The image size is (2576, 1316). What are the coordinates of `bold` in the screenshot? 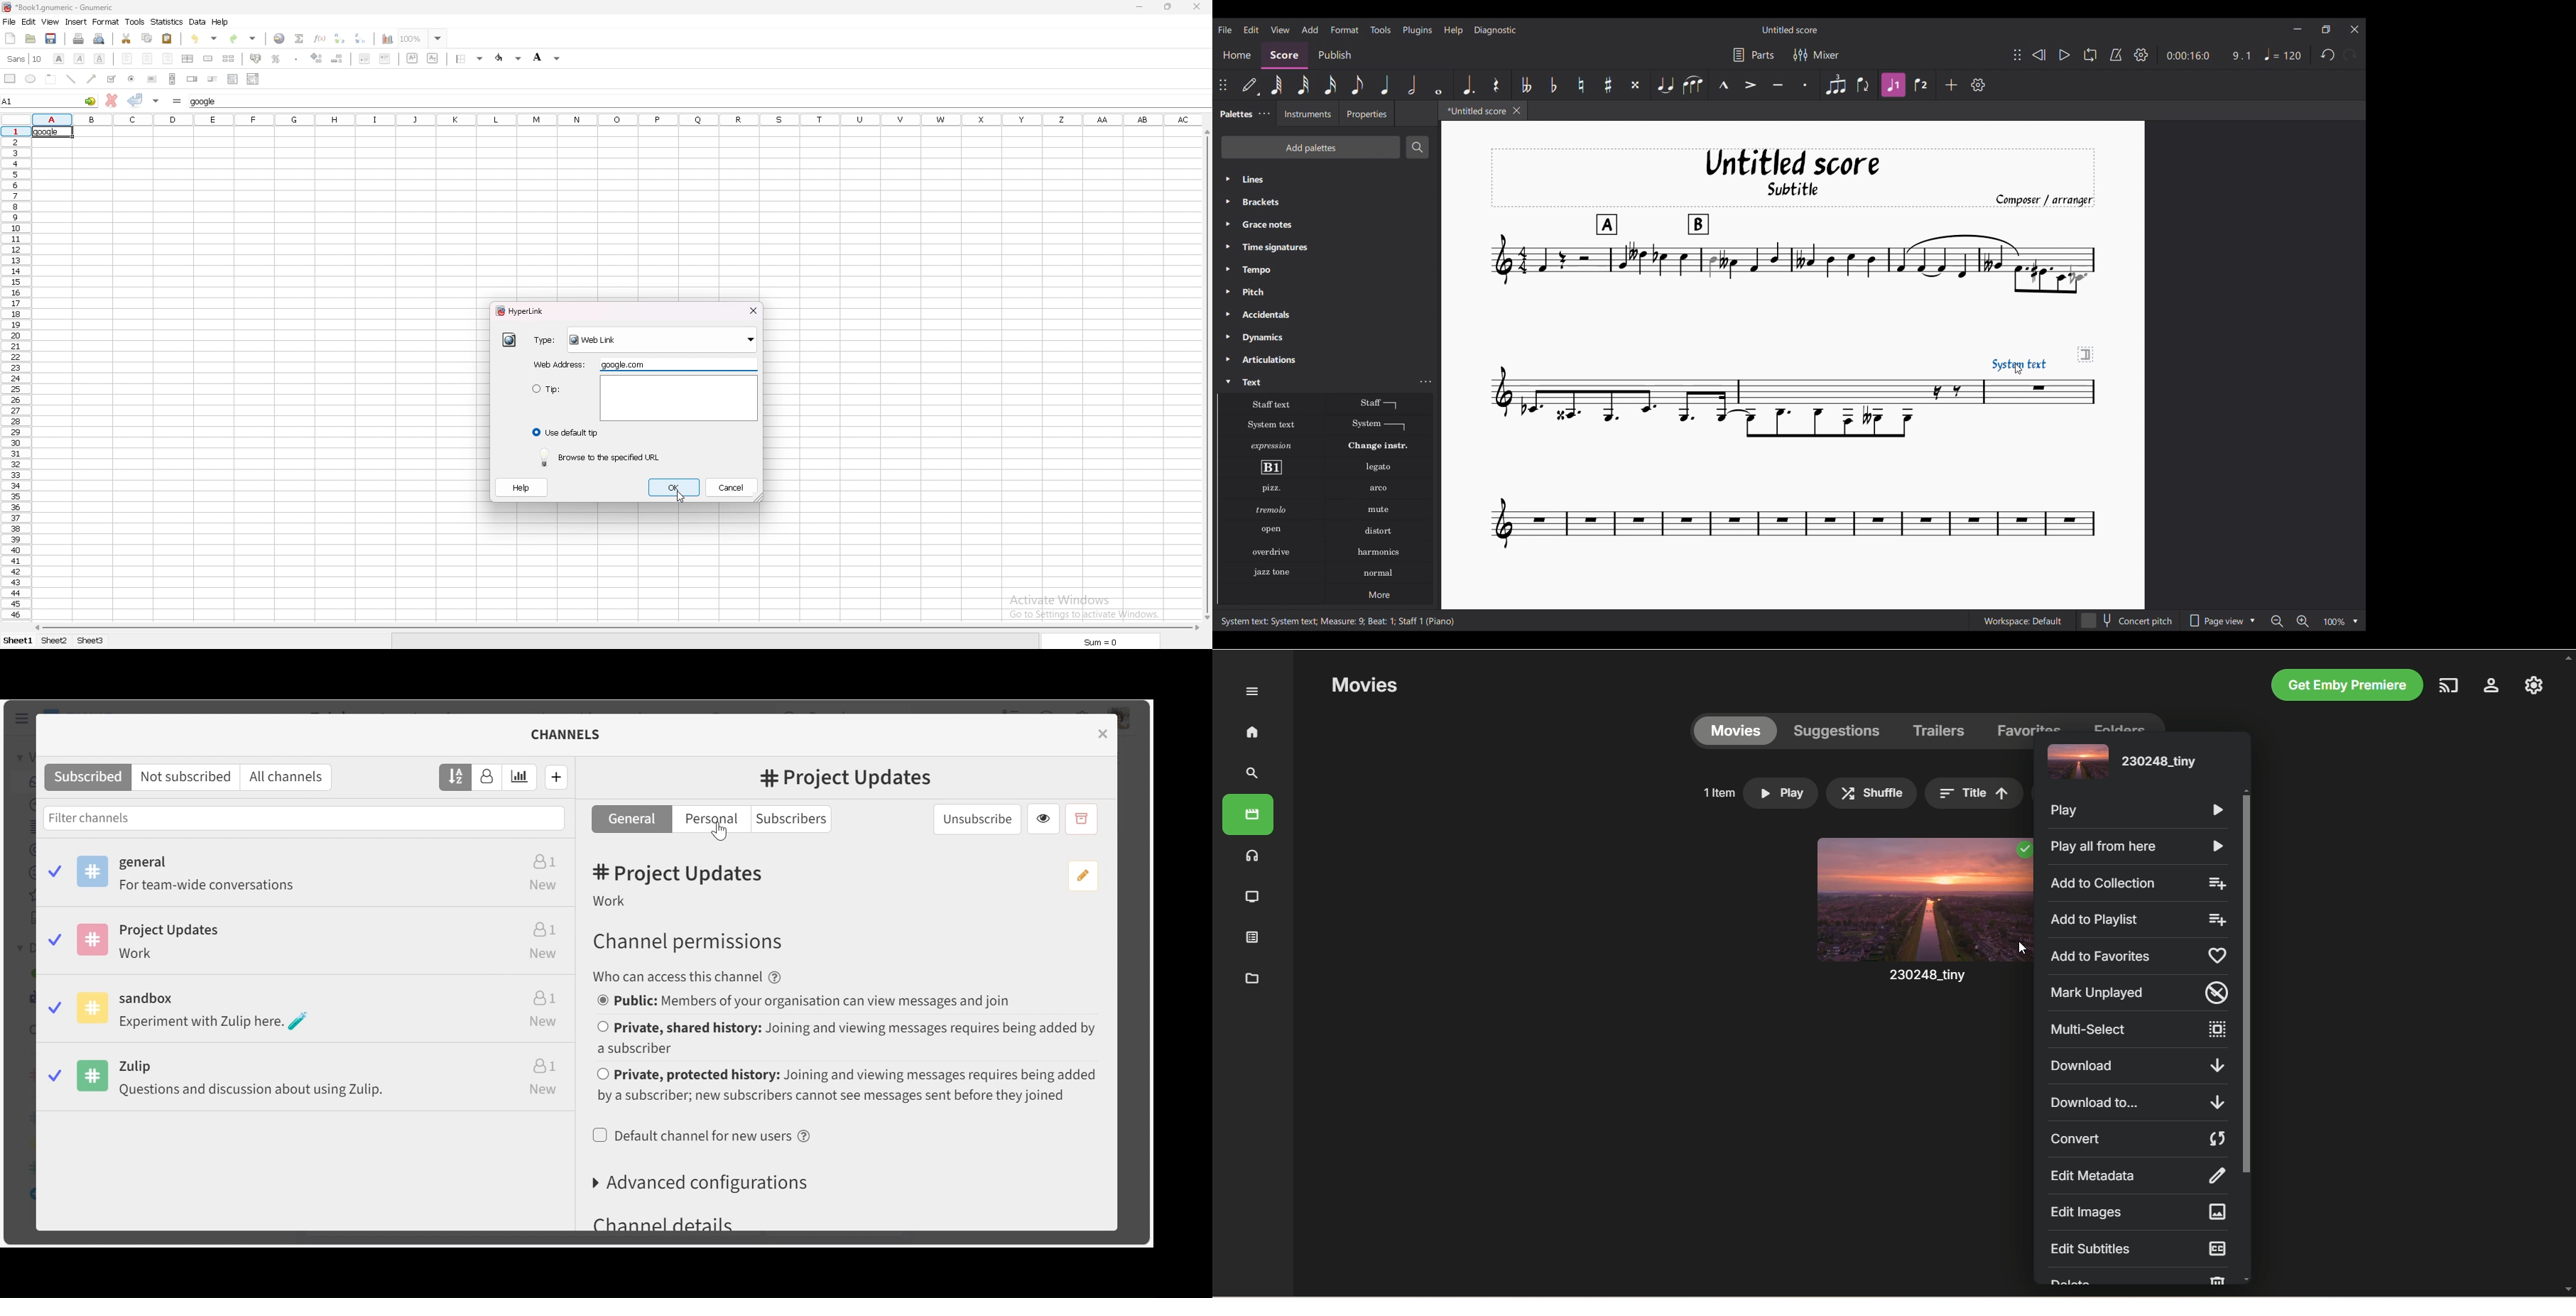 It's located at (59, 59).